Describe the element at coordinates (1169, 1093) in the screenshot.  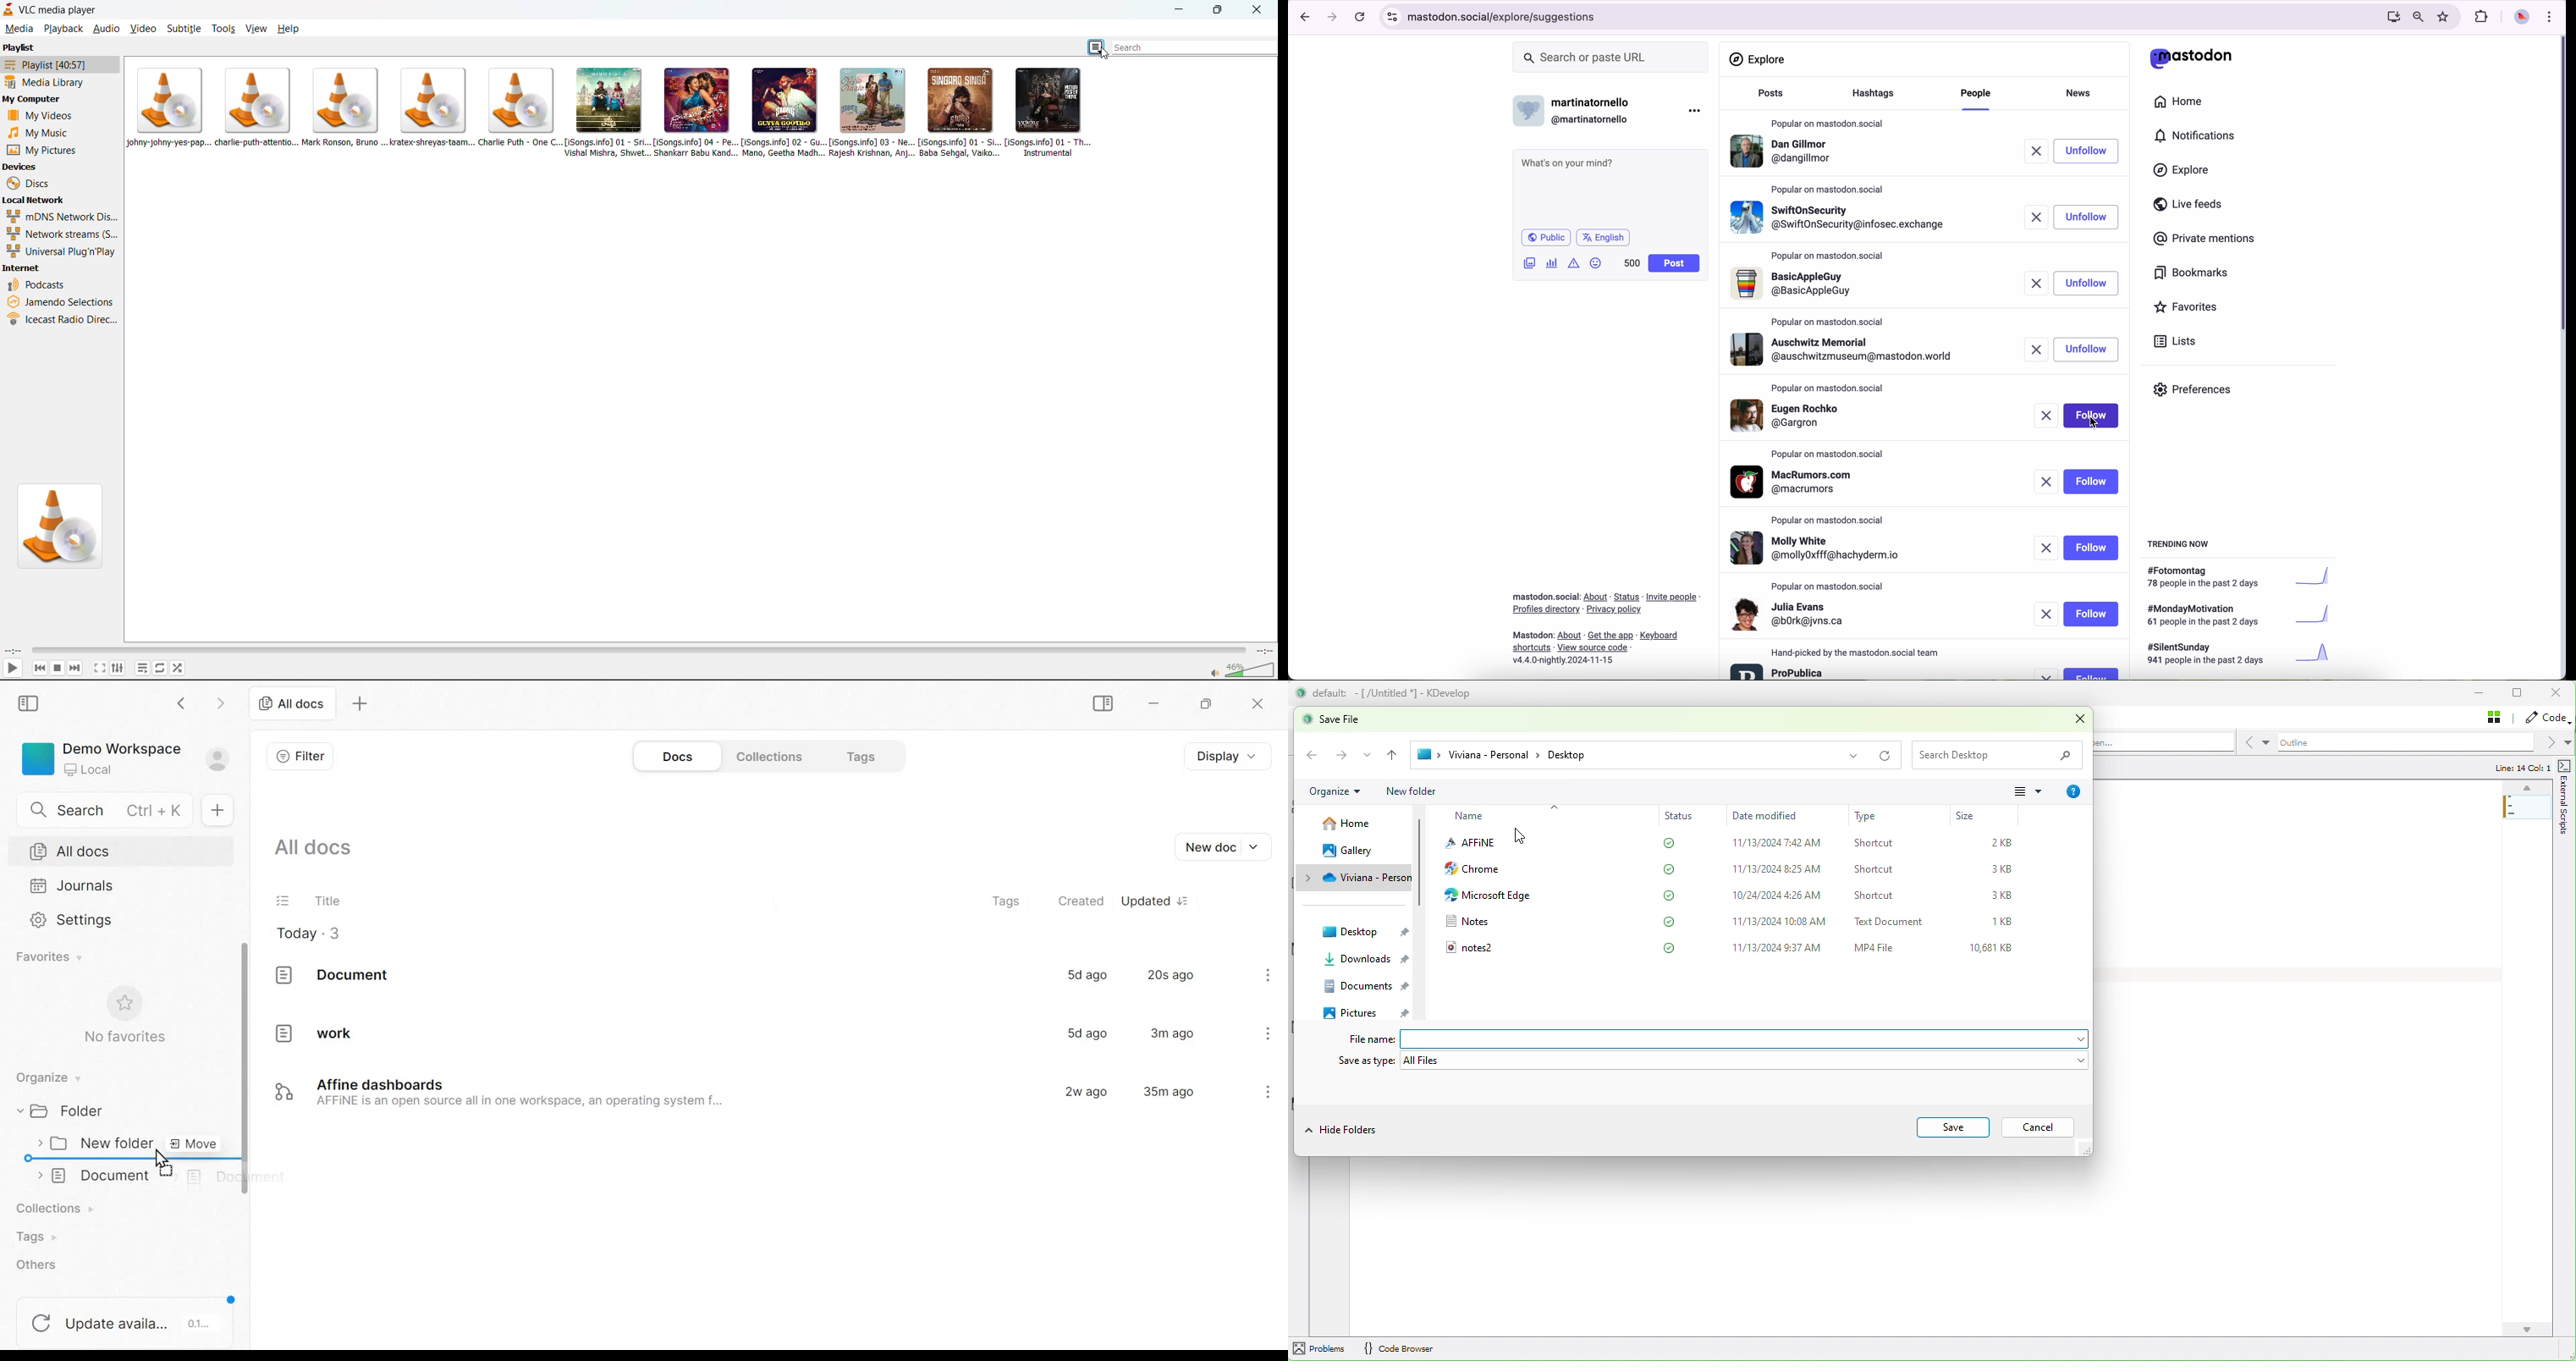
I see `35m ago` at that location.